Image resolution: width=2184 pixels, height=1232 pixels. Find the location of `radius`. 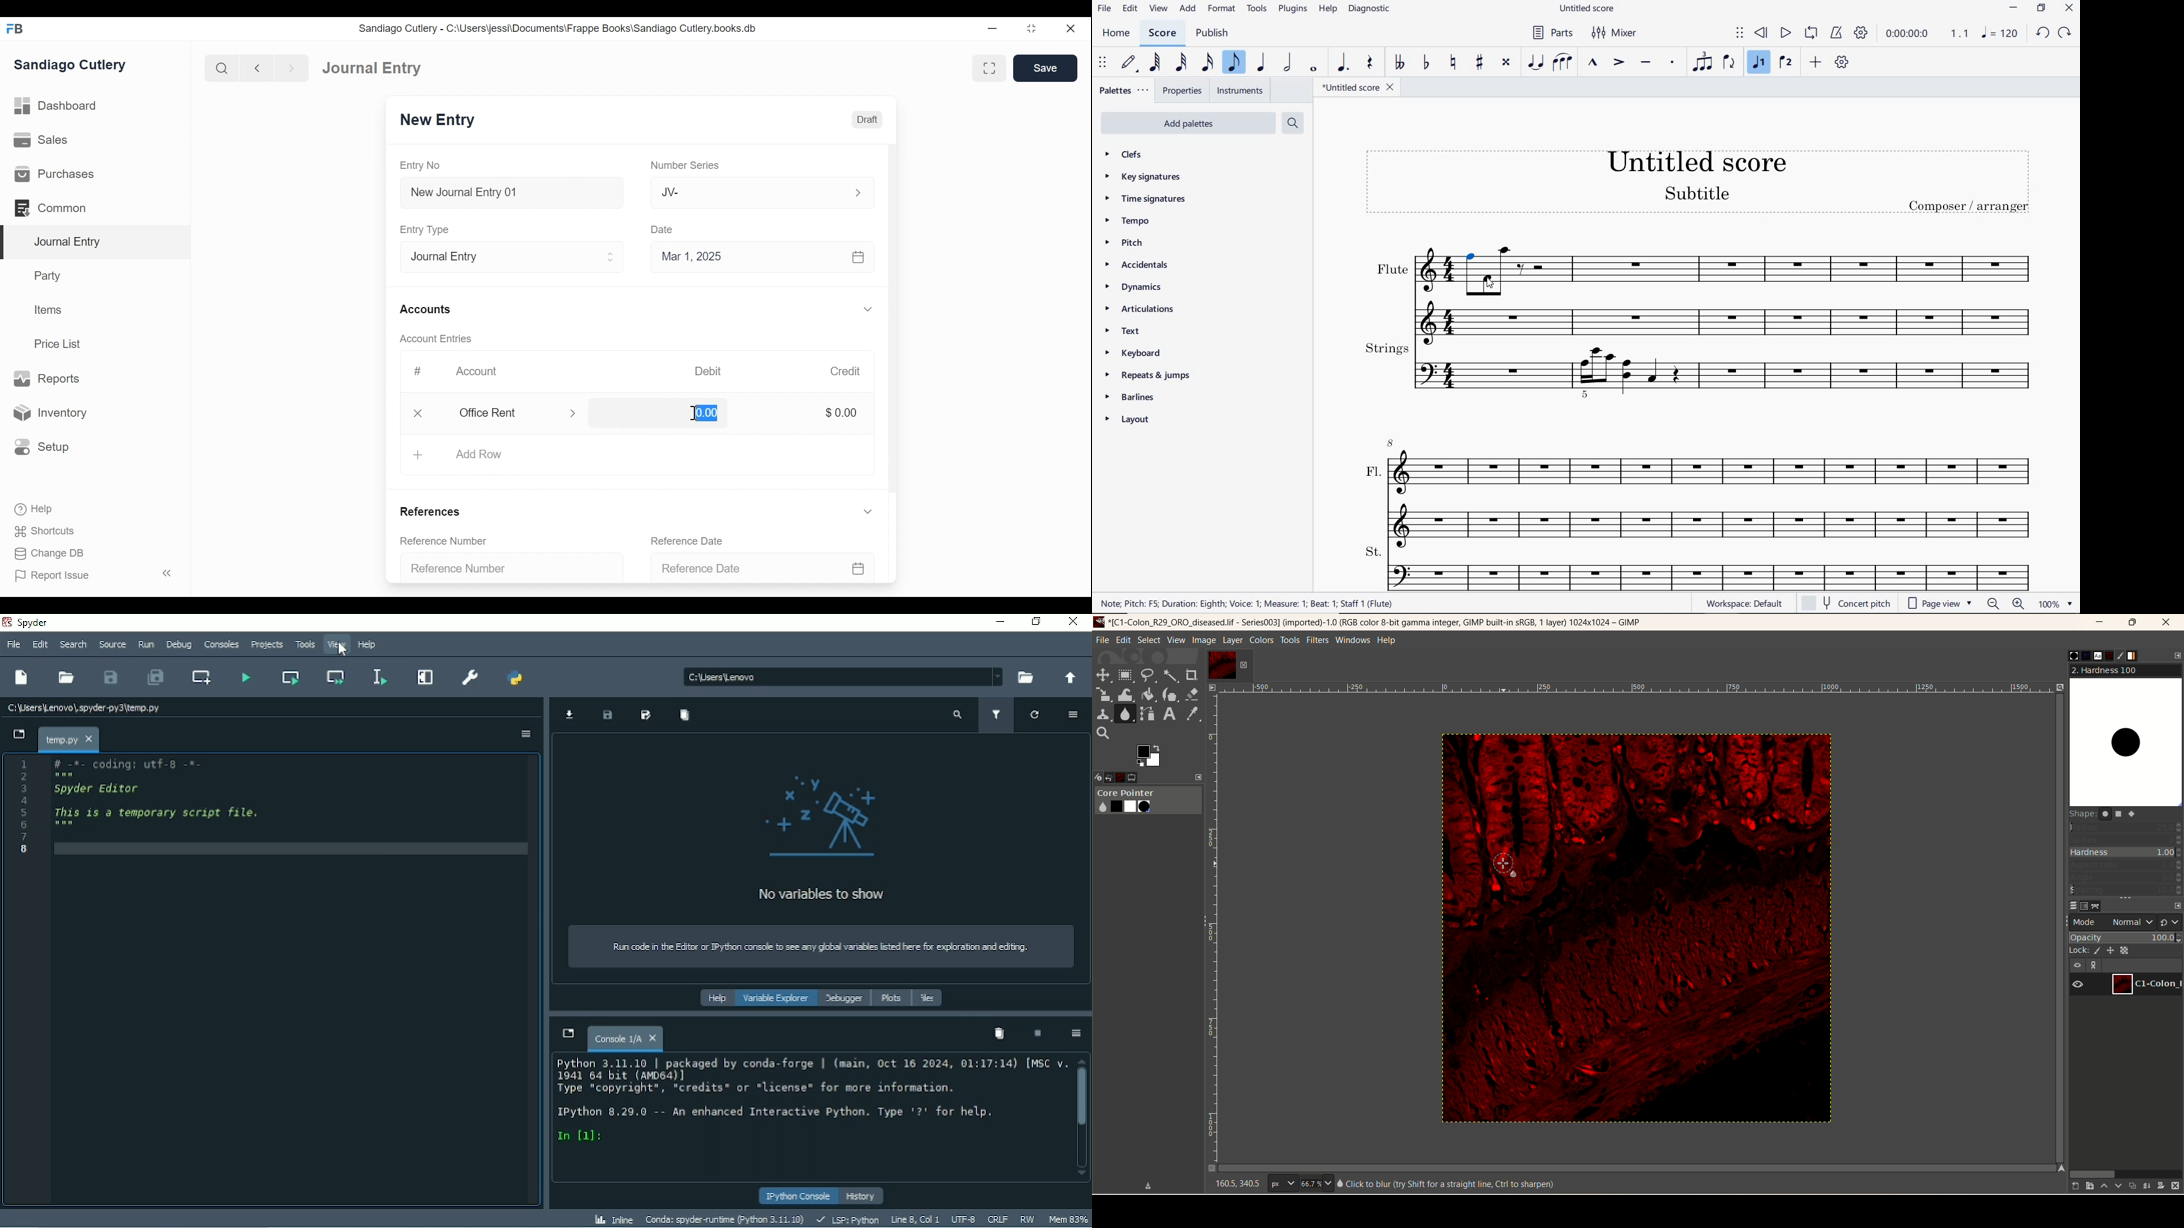

radius is located at coordinates (2127, 827).